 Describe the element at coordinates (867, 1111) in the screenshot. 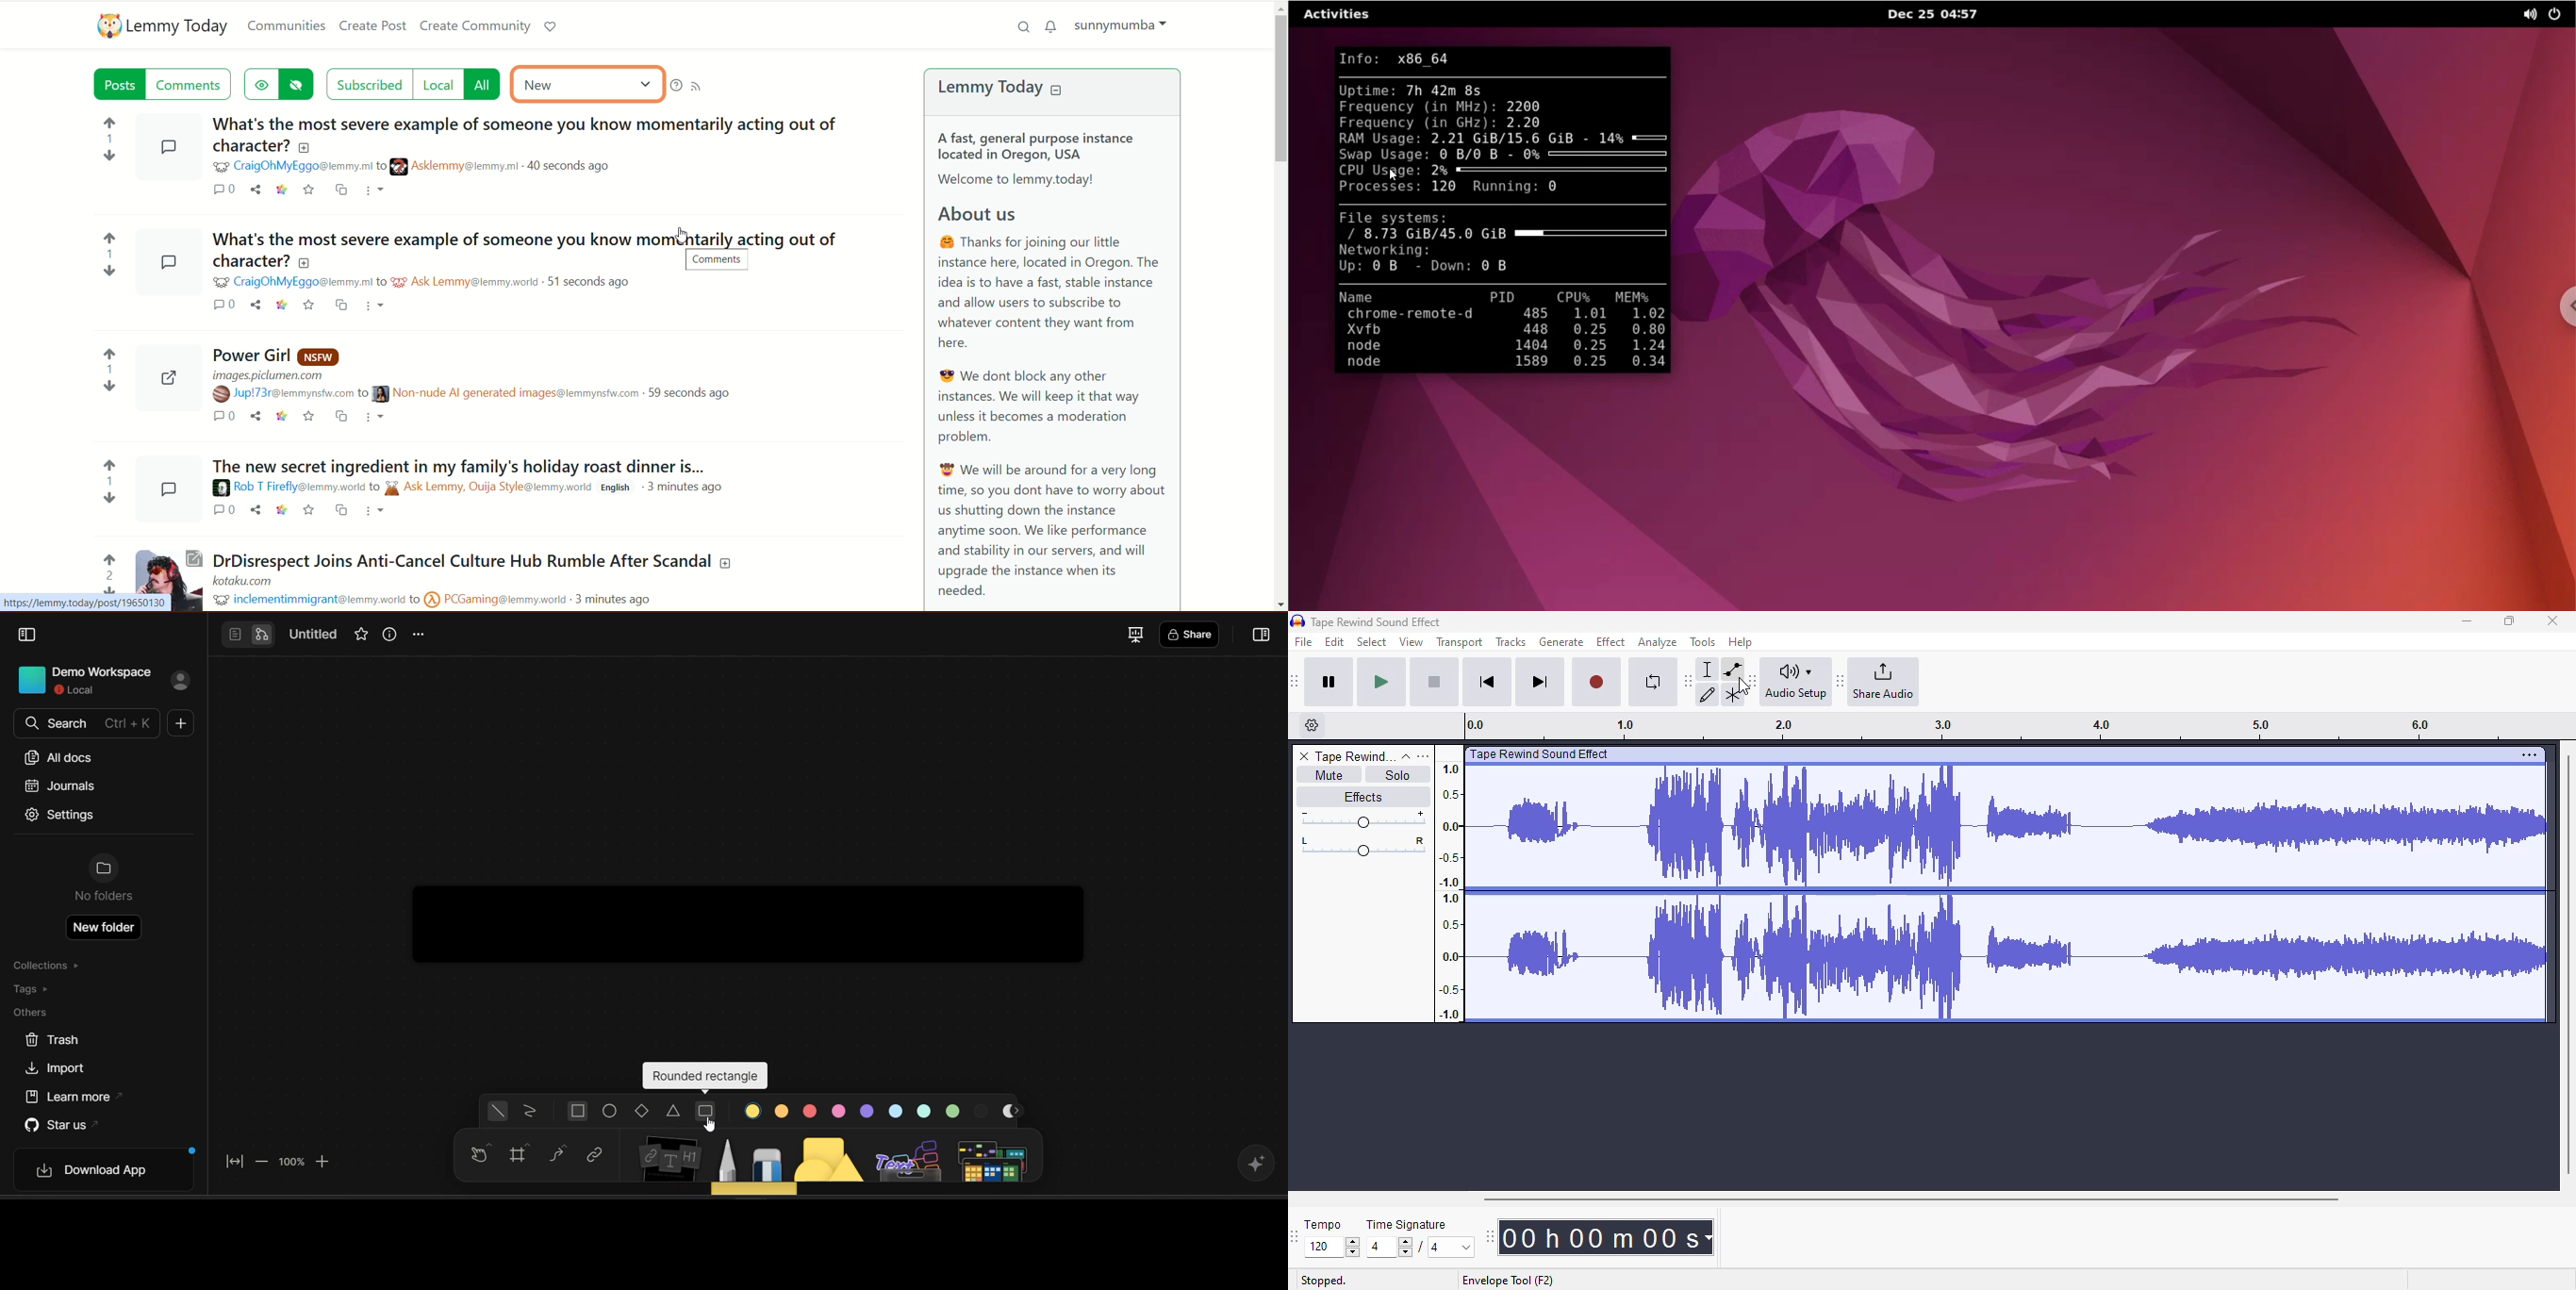

I see `color 5` at that location.